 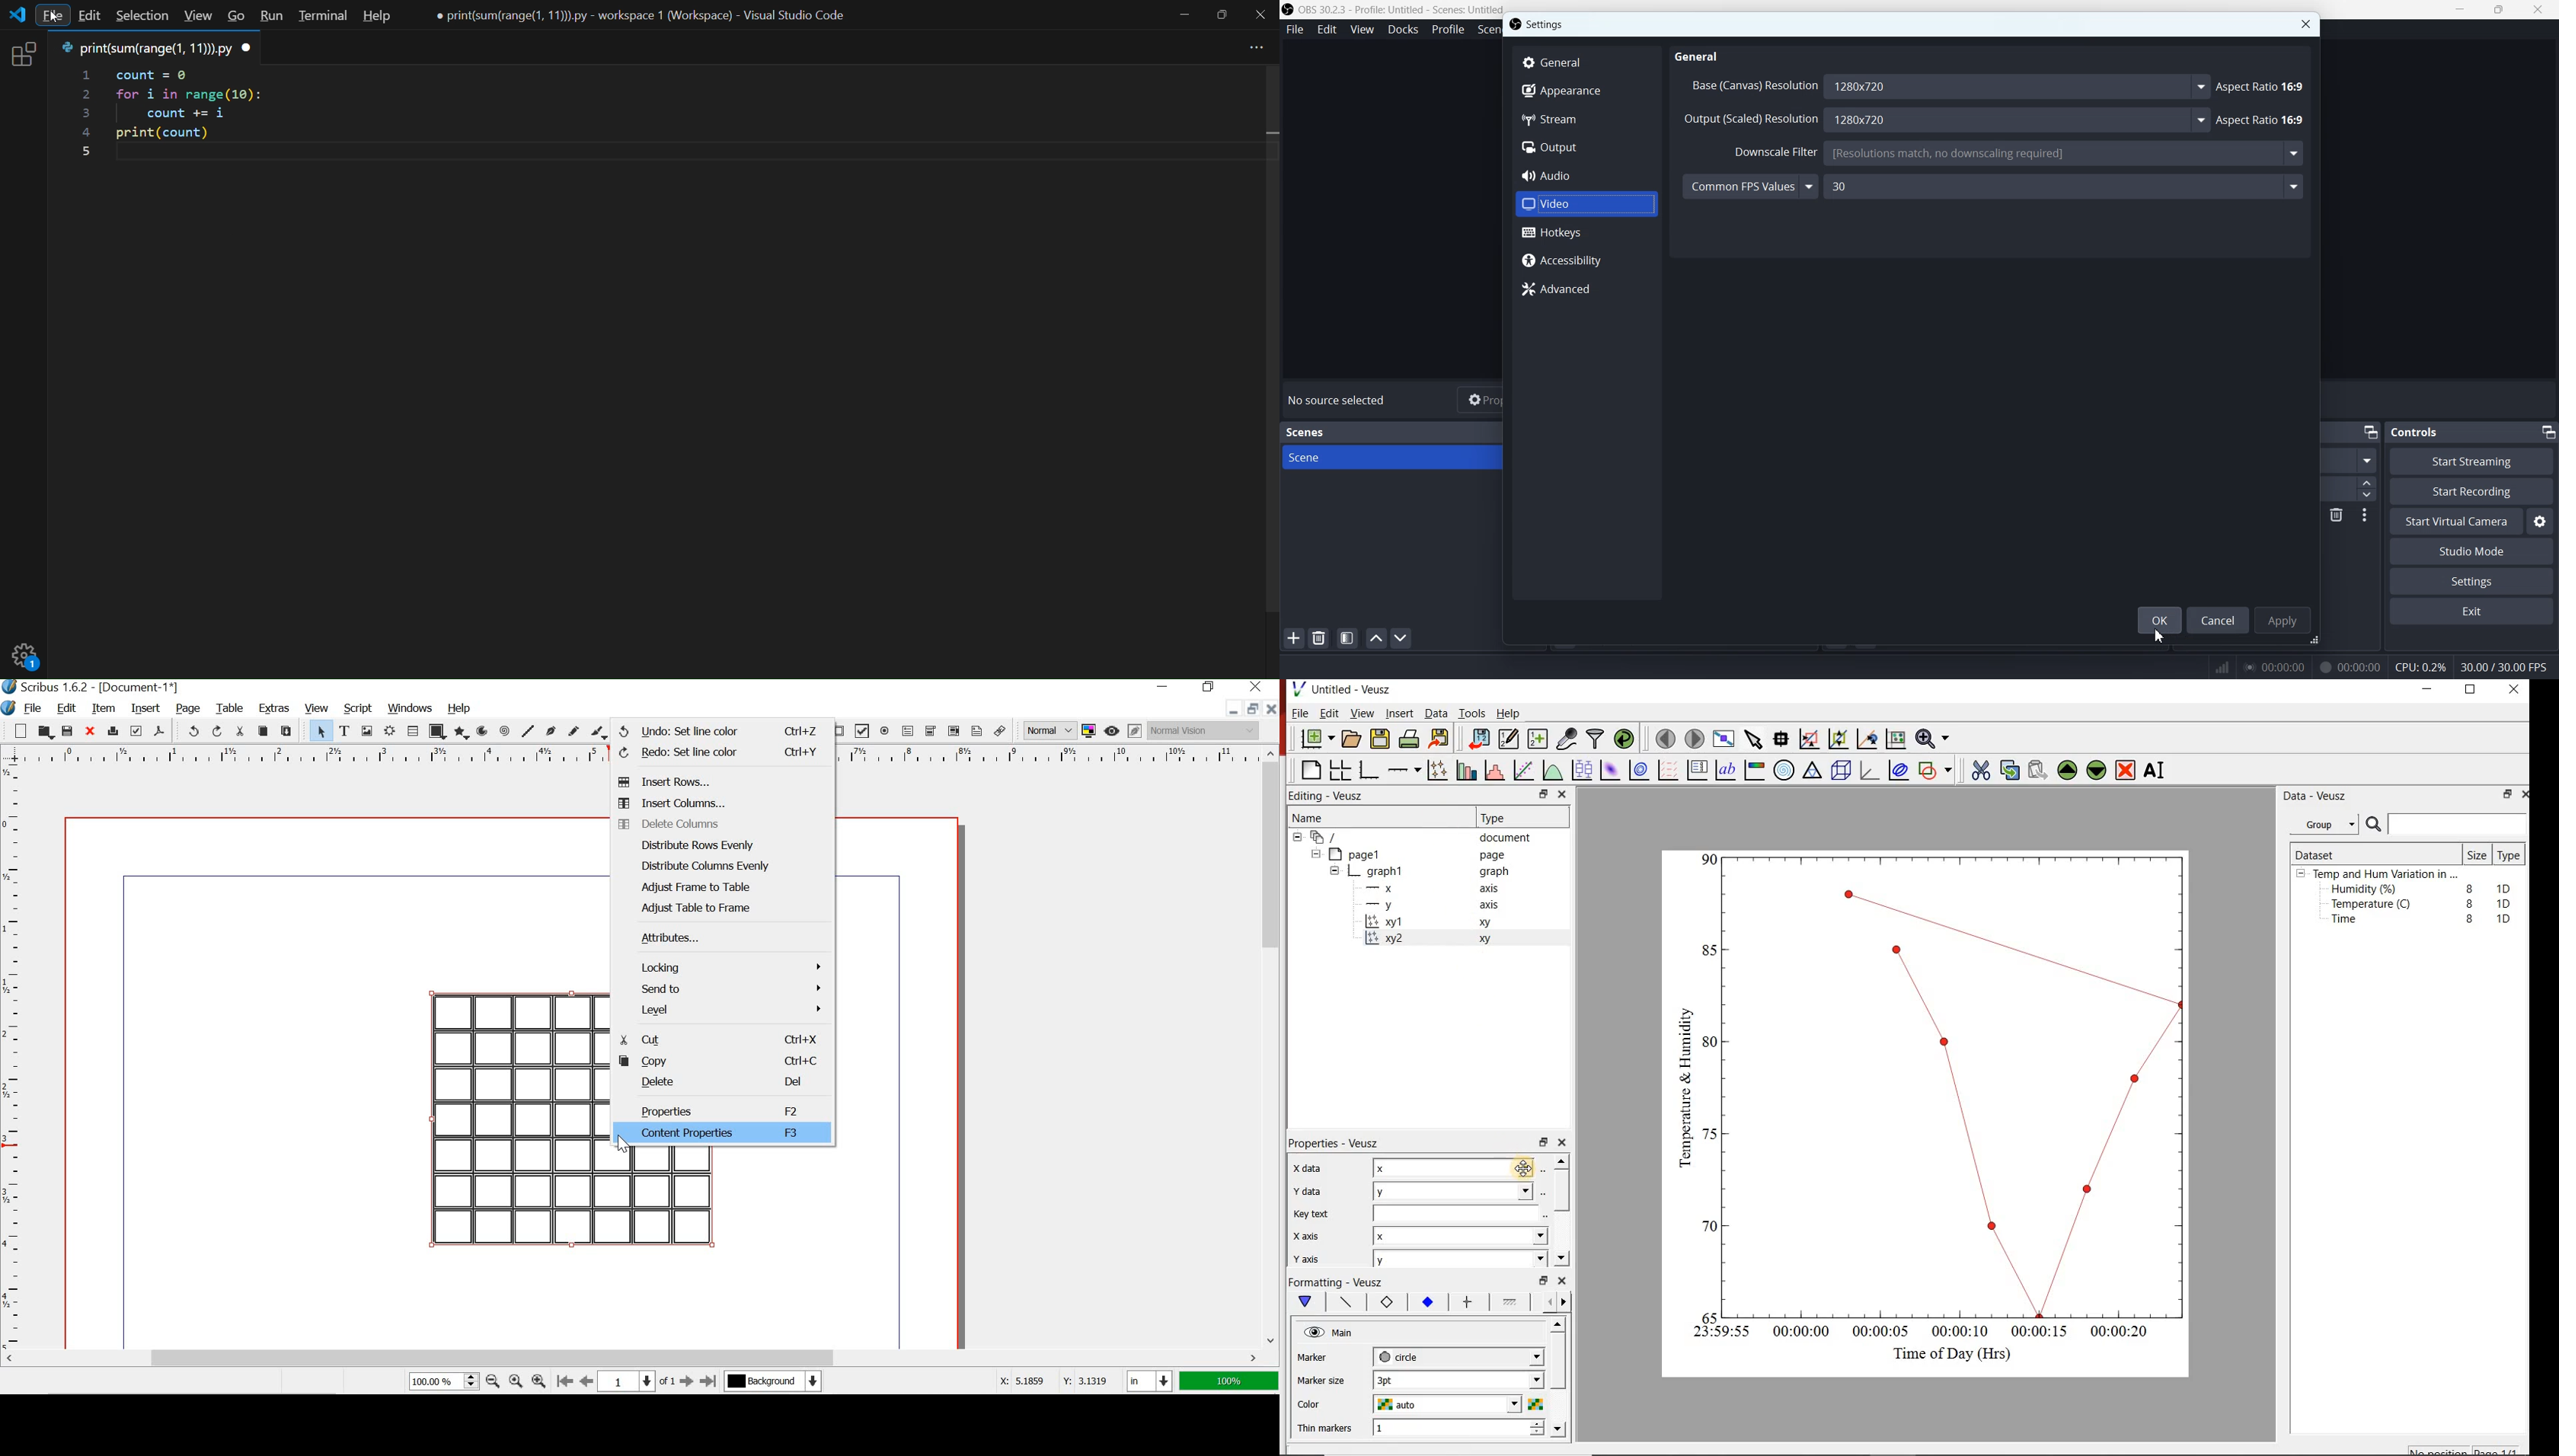 I want to click on cut, so click(x=240, y=733).